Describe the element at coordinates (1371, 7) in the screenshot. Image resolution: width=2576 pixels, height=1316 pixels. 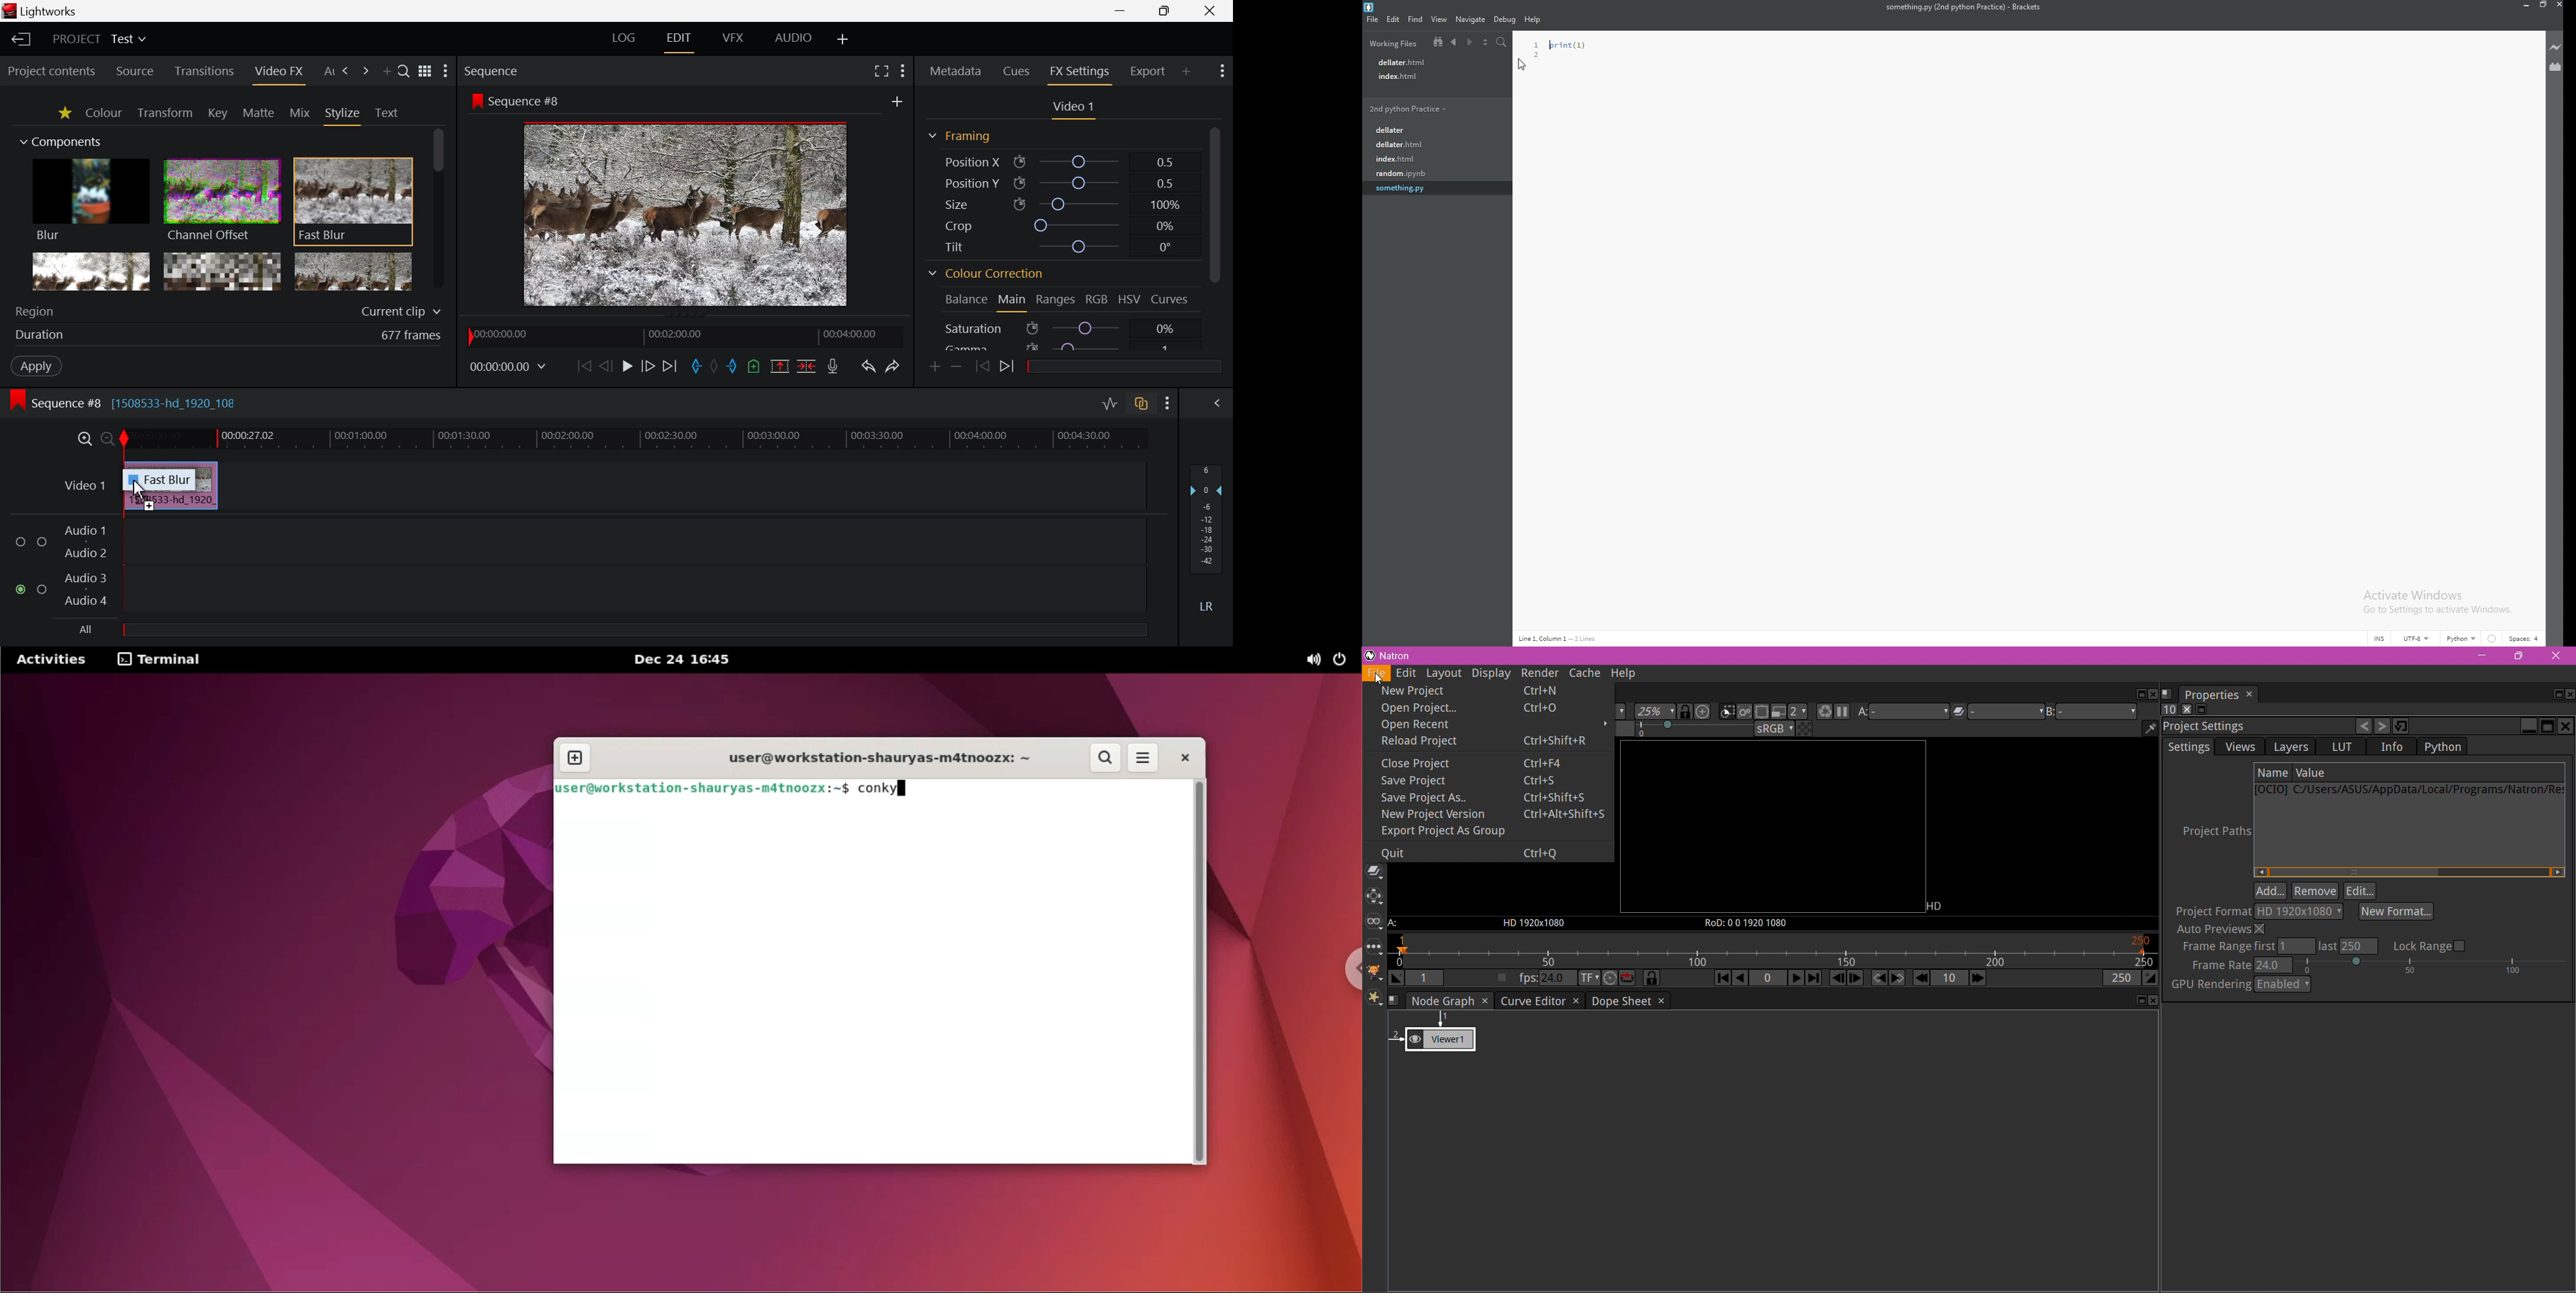
I see `brackets` at that location.